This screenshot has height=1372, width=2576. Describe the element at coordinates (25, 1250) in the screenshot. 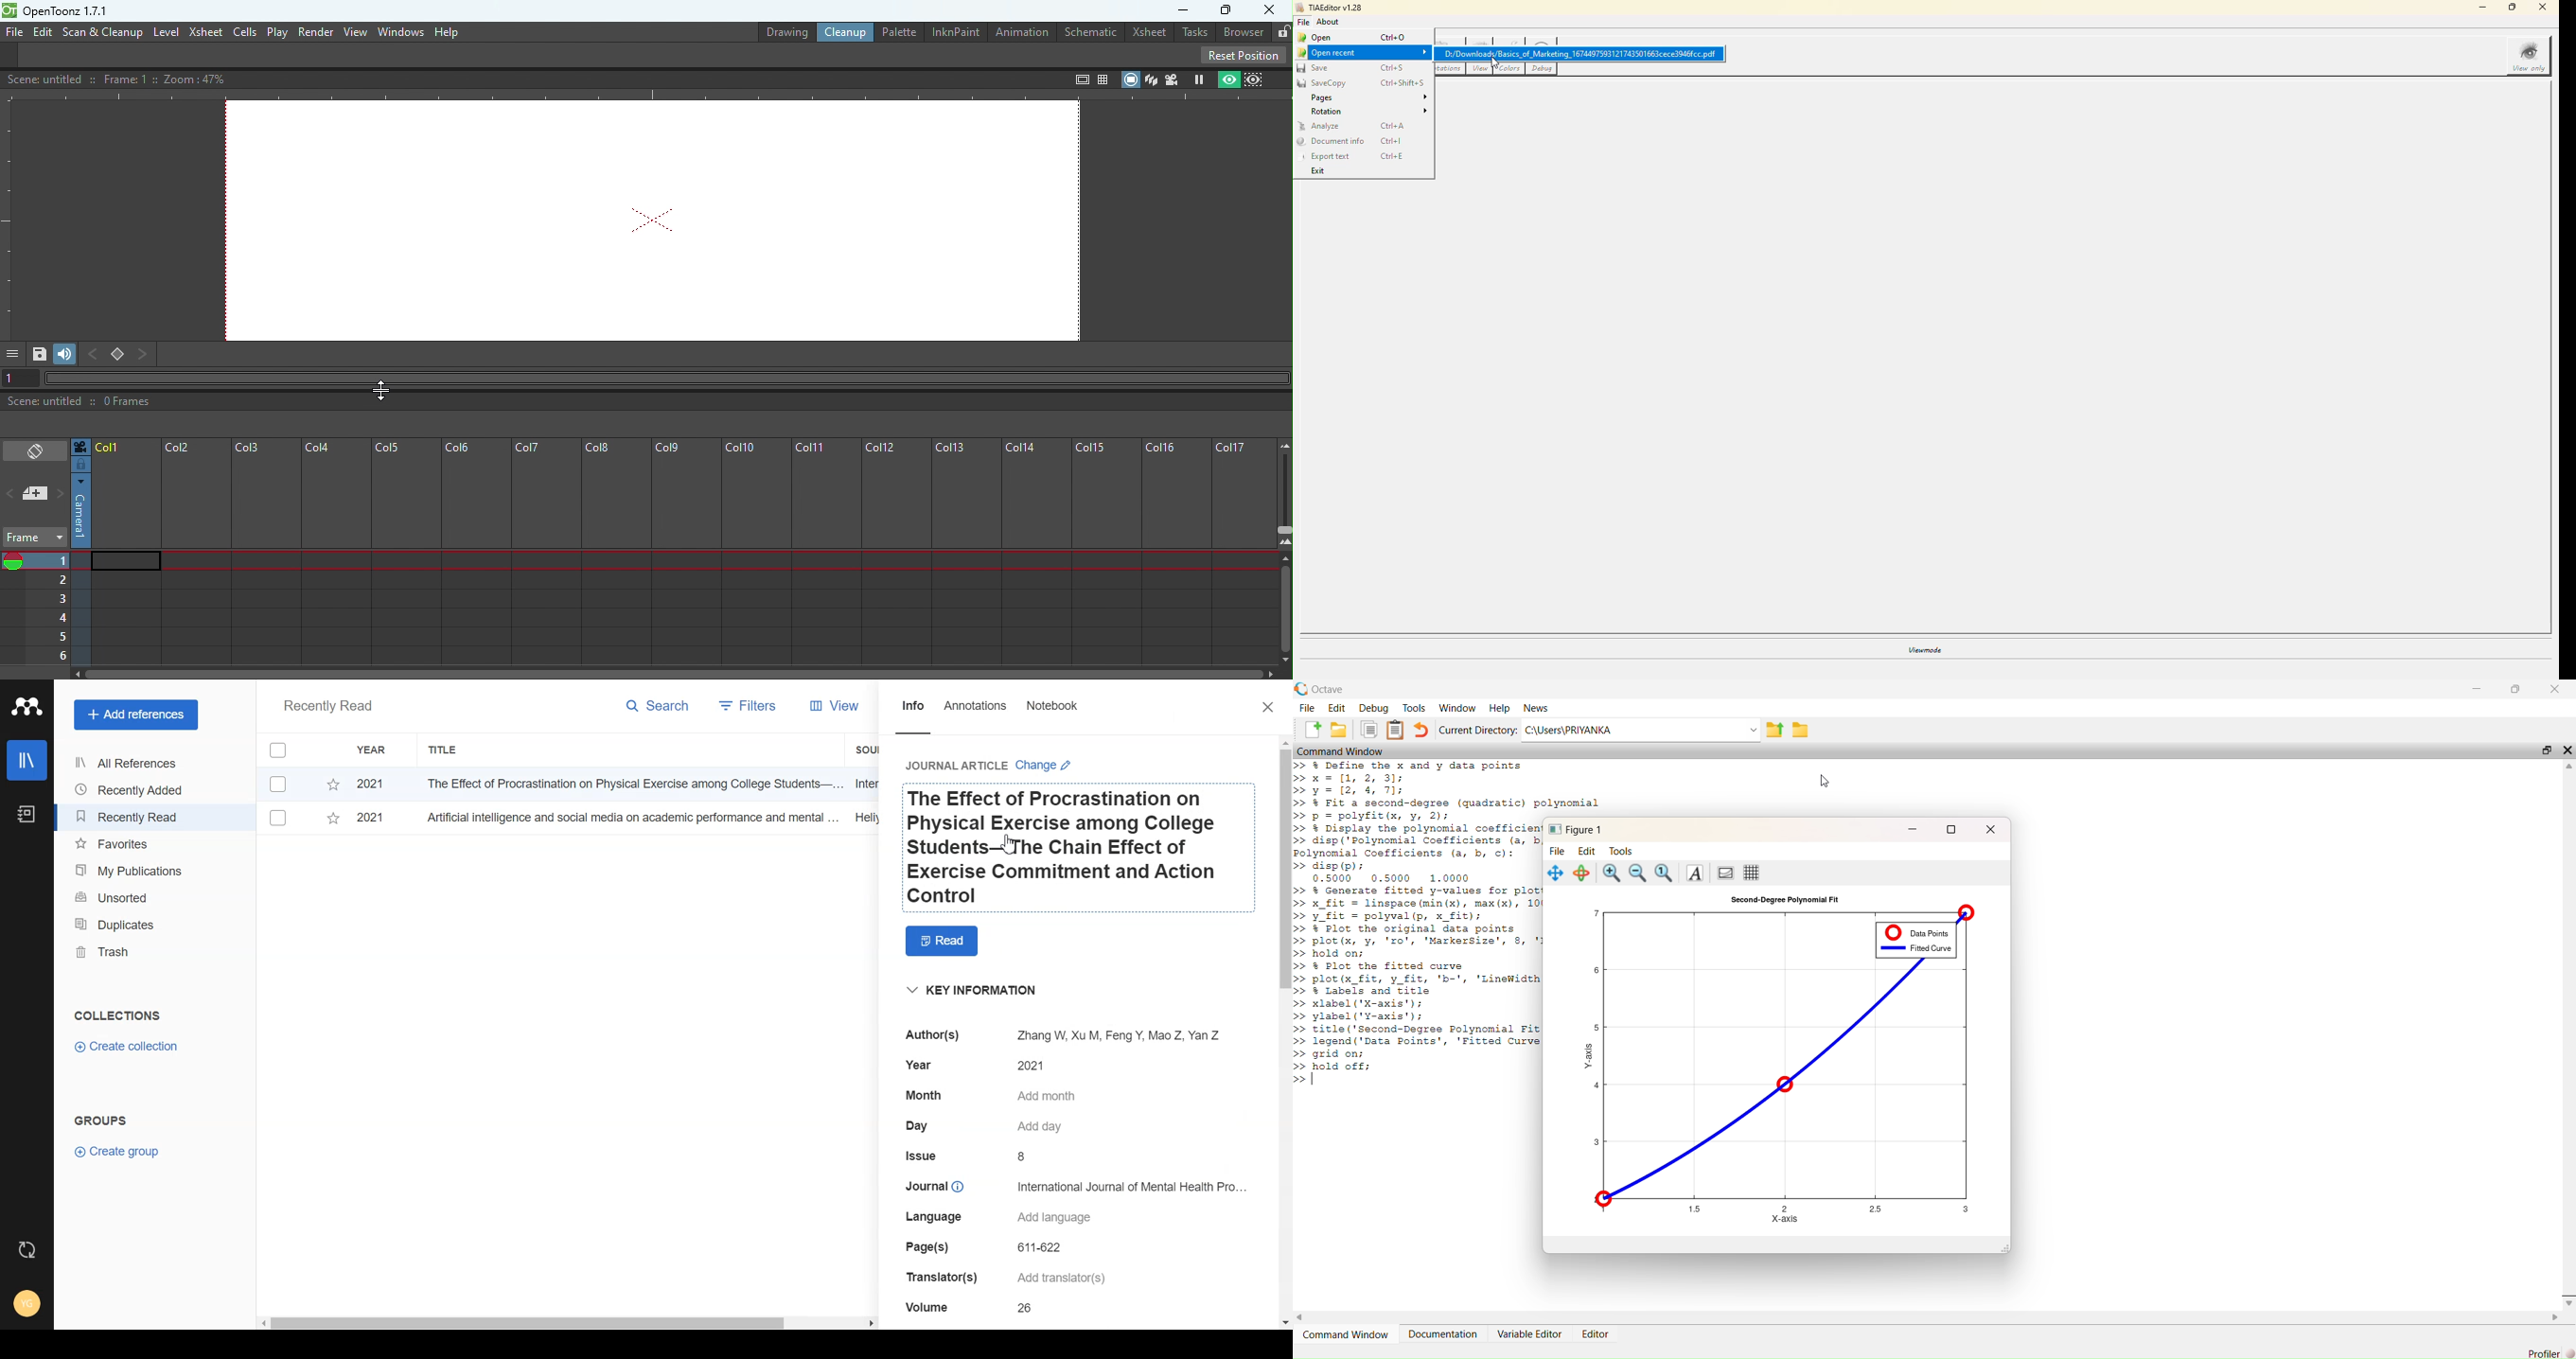

I see `Auto sync` at that location.